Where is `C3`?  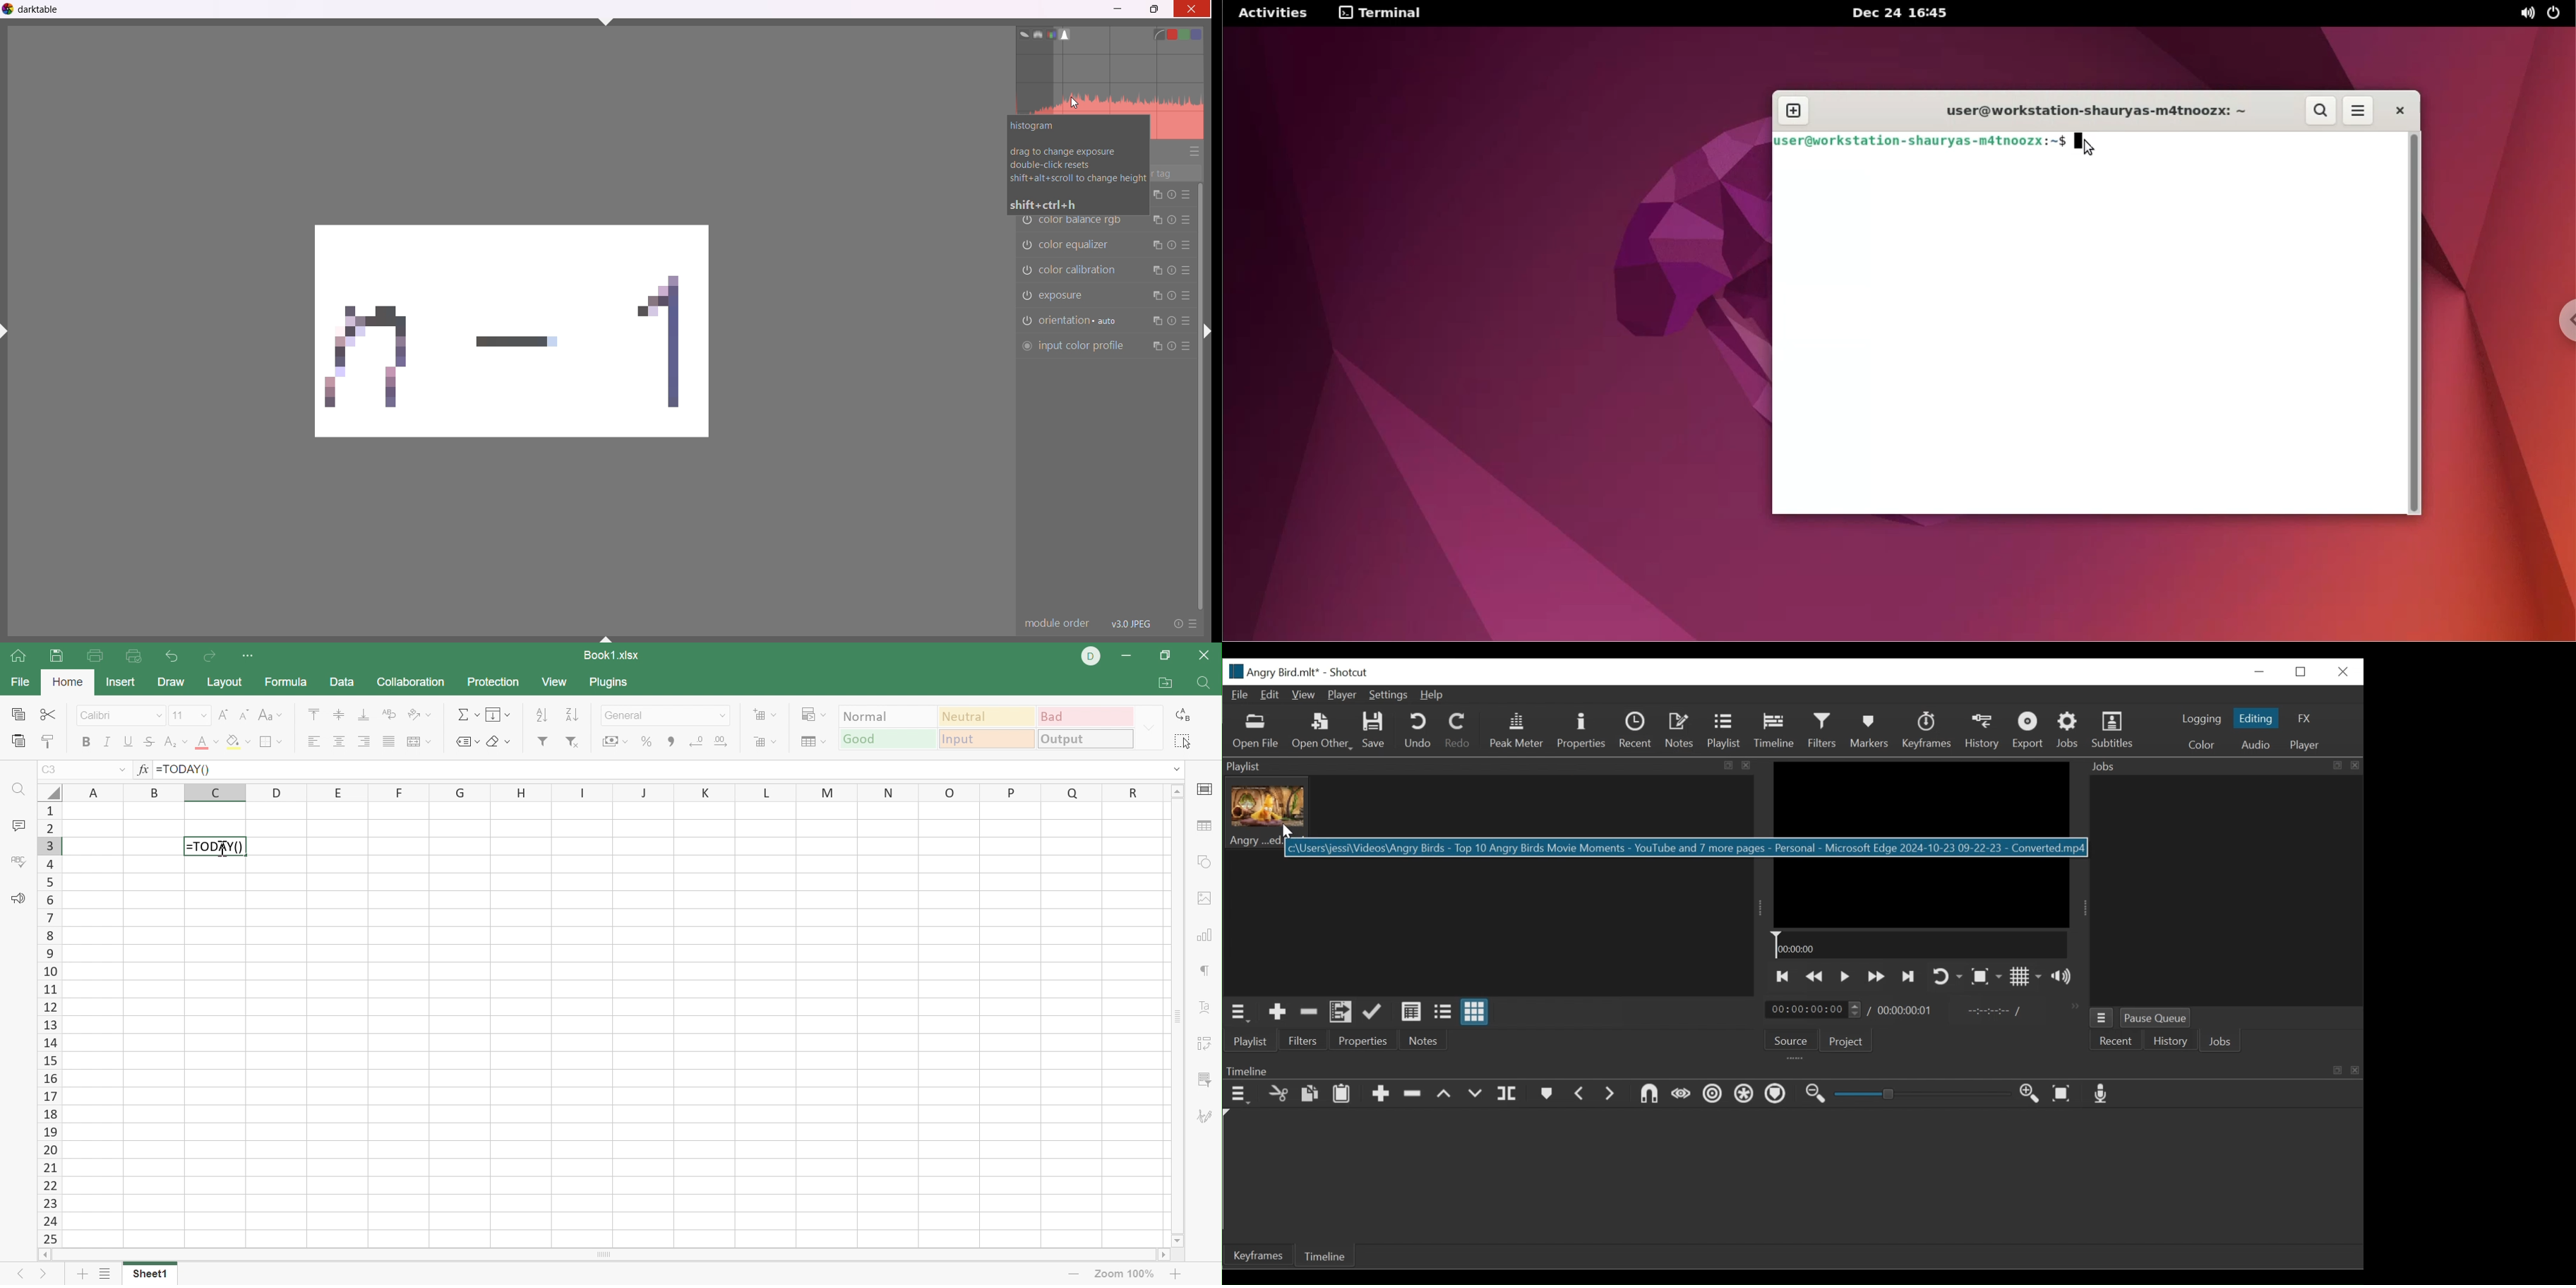
C3 is located at coordinates (47, 769).